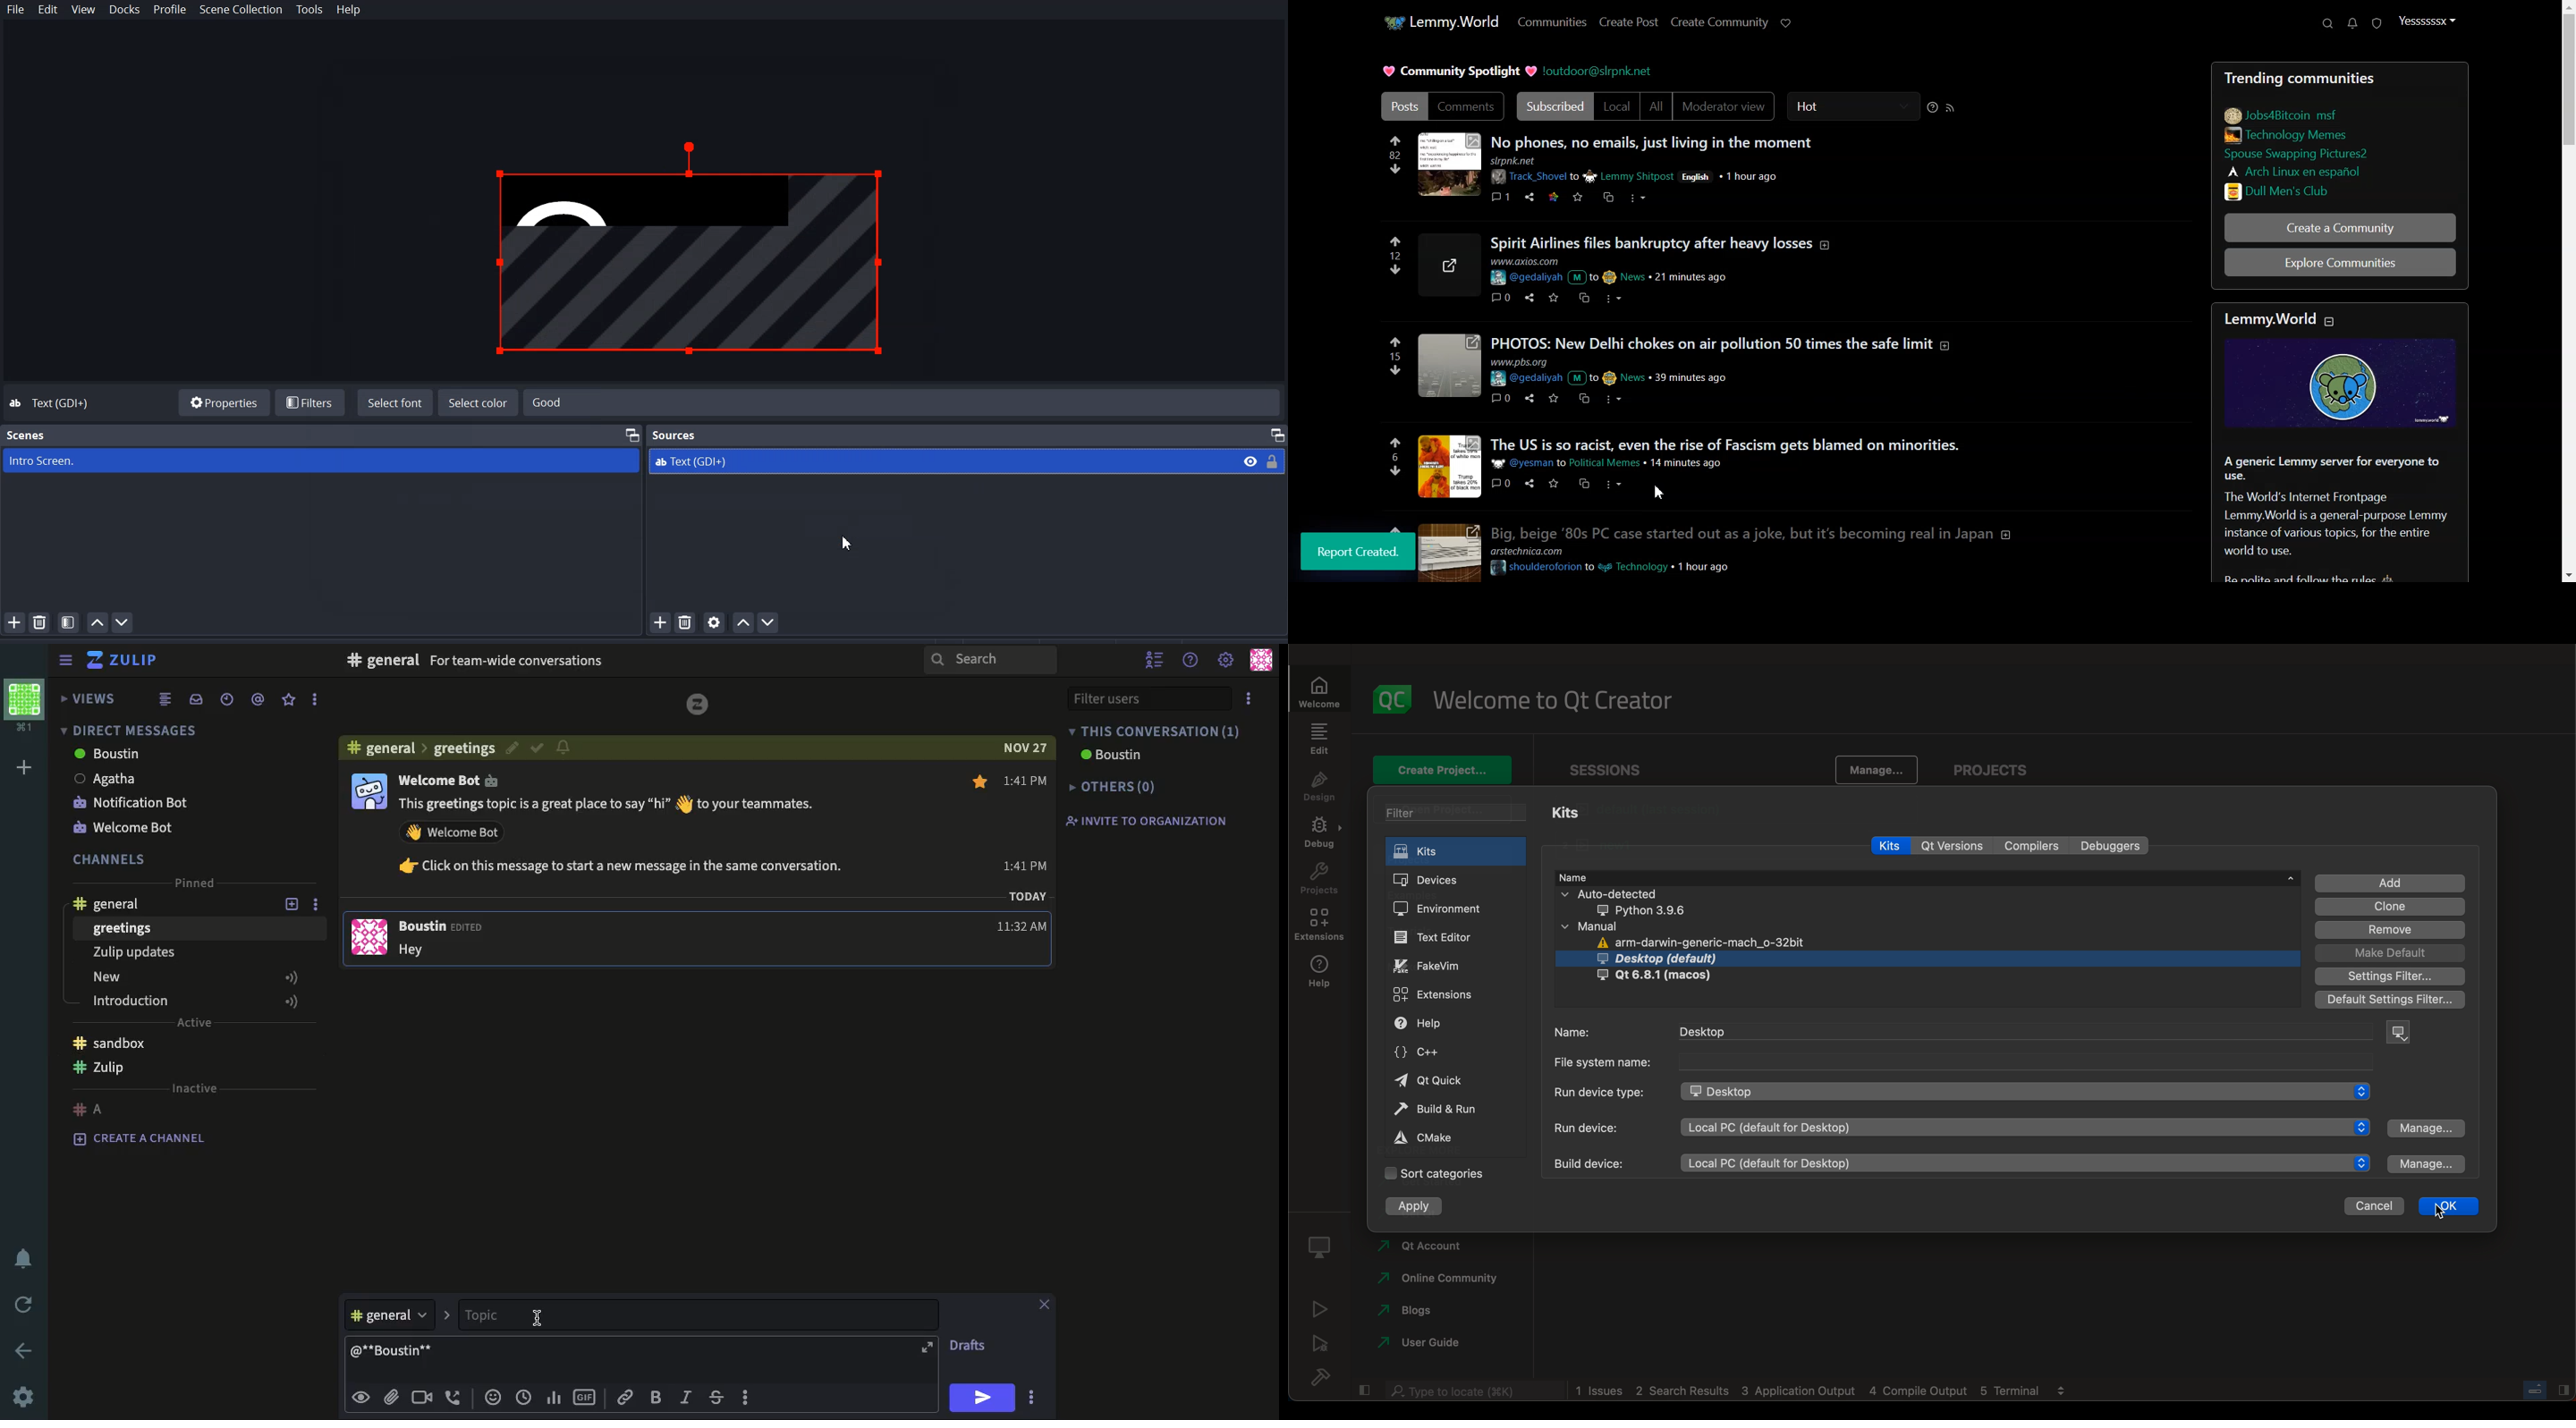 Image resolution: width=2576 pixels, height=1428 pixels. Describe the element at coordinates (714, 622) in the screenshot. I see `open source properties` at that location.